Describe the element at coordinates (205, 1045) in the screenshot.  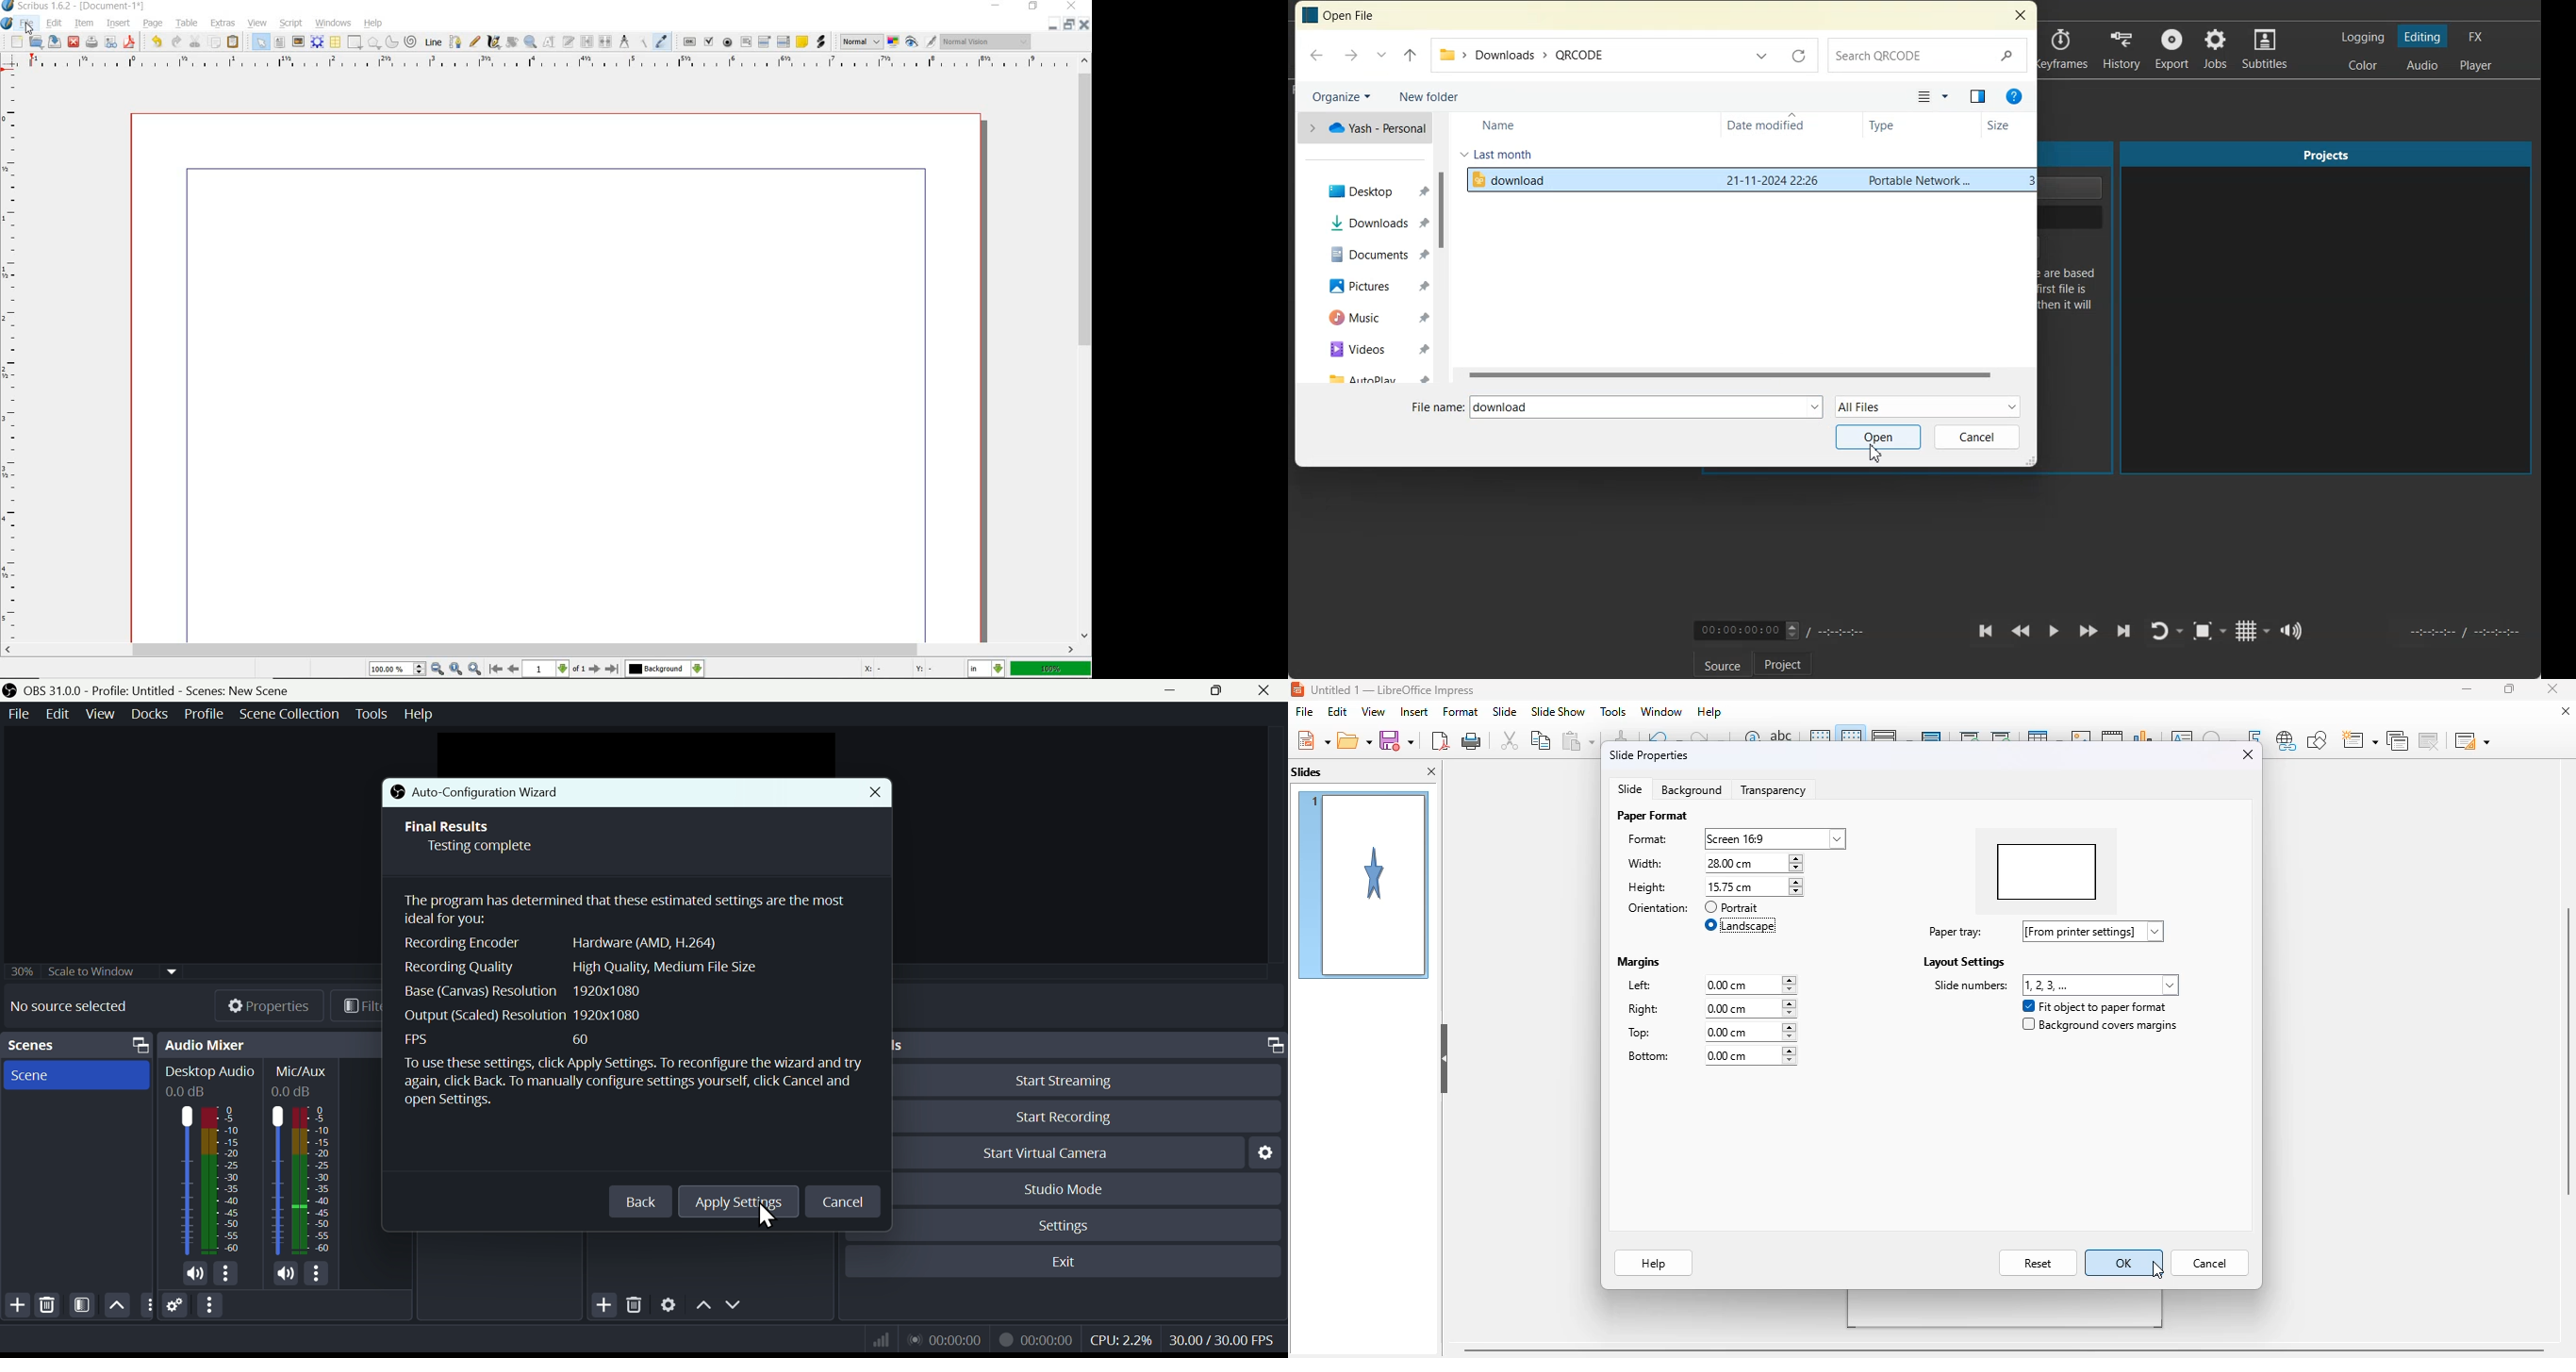
I see `Audio mixer` at that location.